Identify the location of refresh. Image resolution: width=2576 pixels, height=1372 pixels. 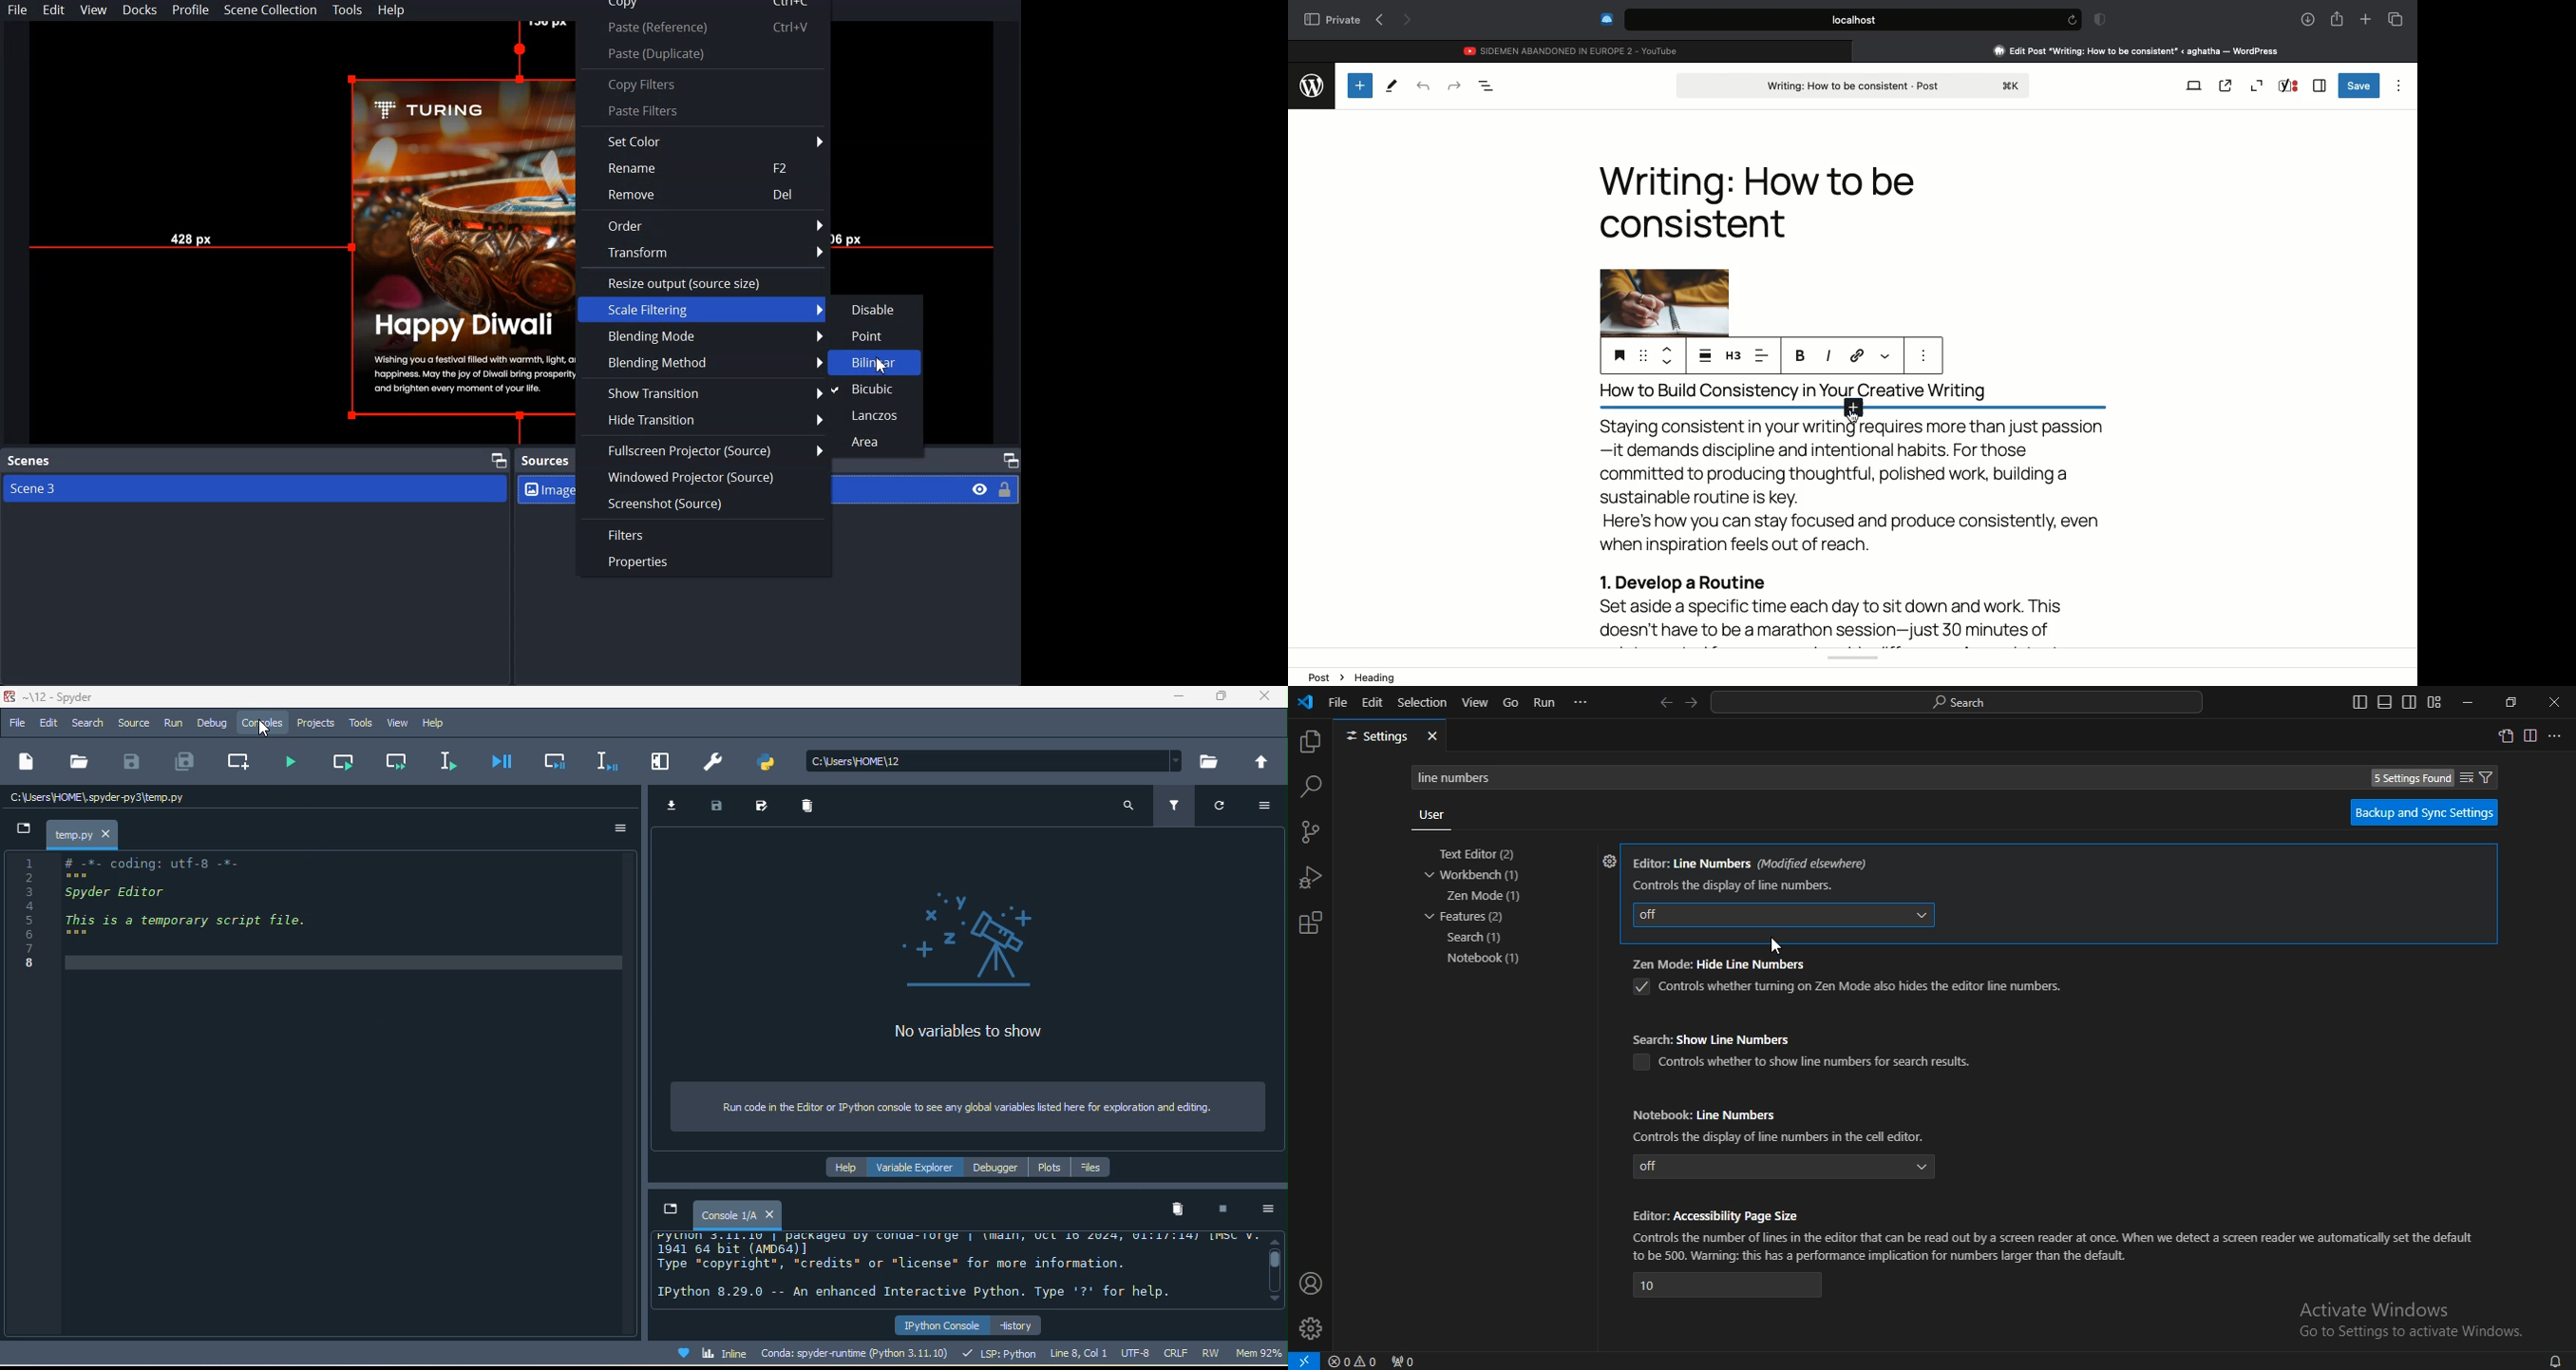
(2071, 20).